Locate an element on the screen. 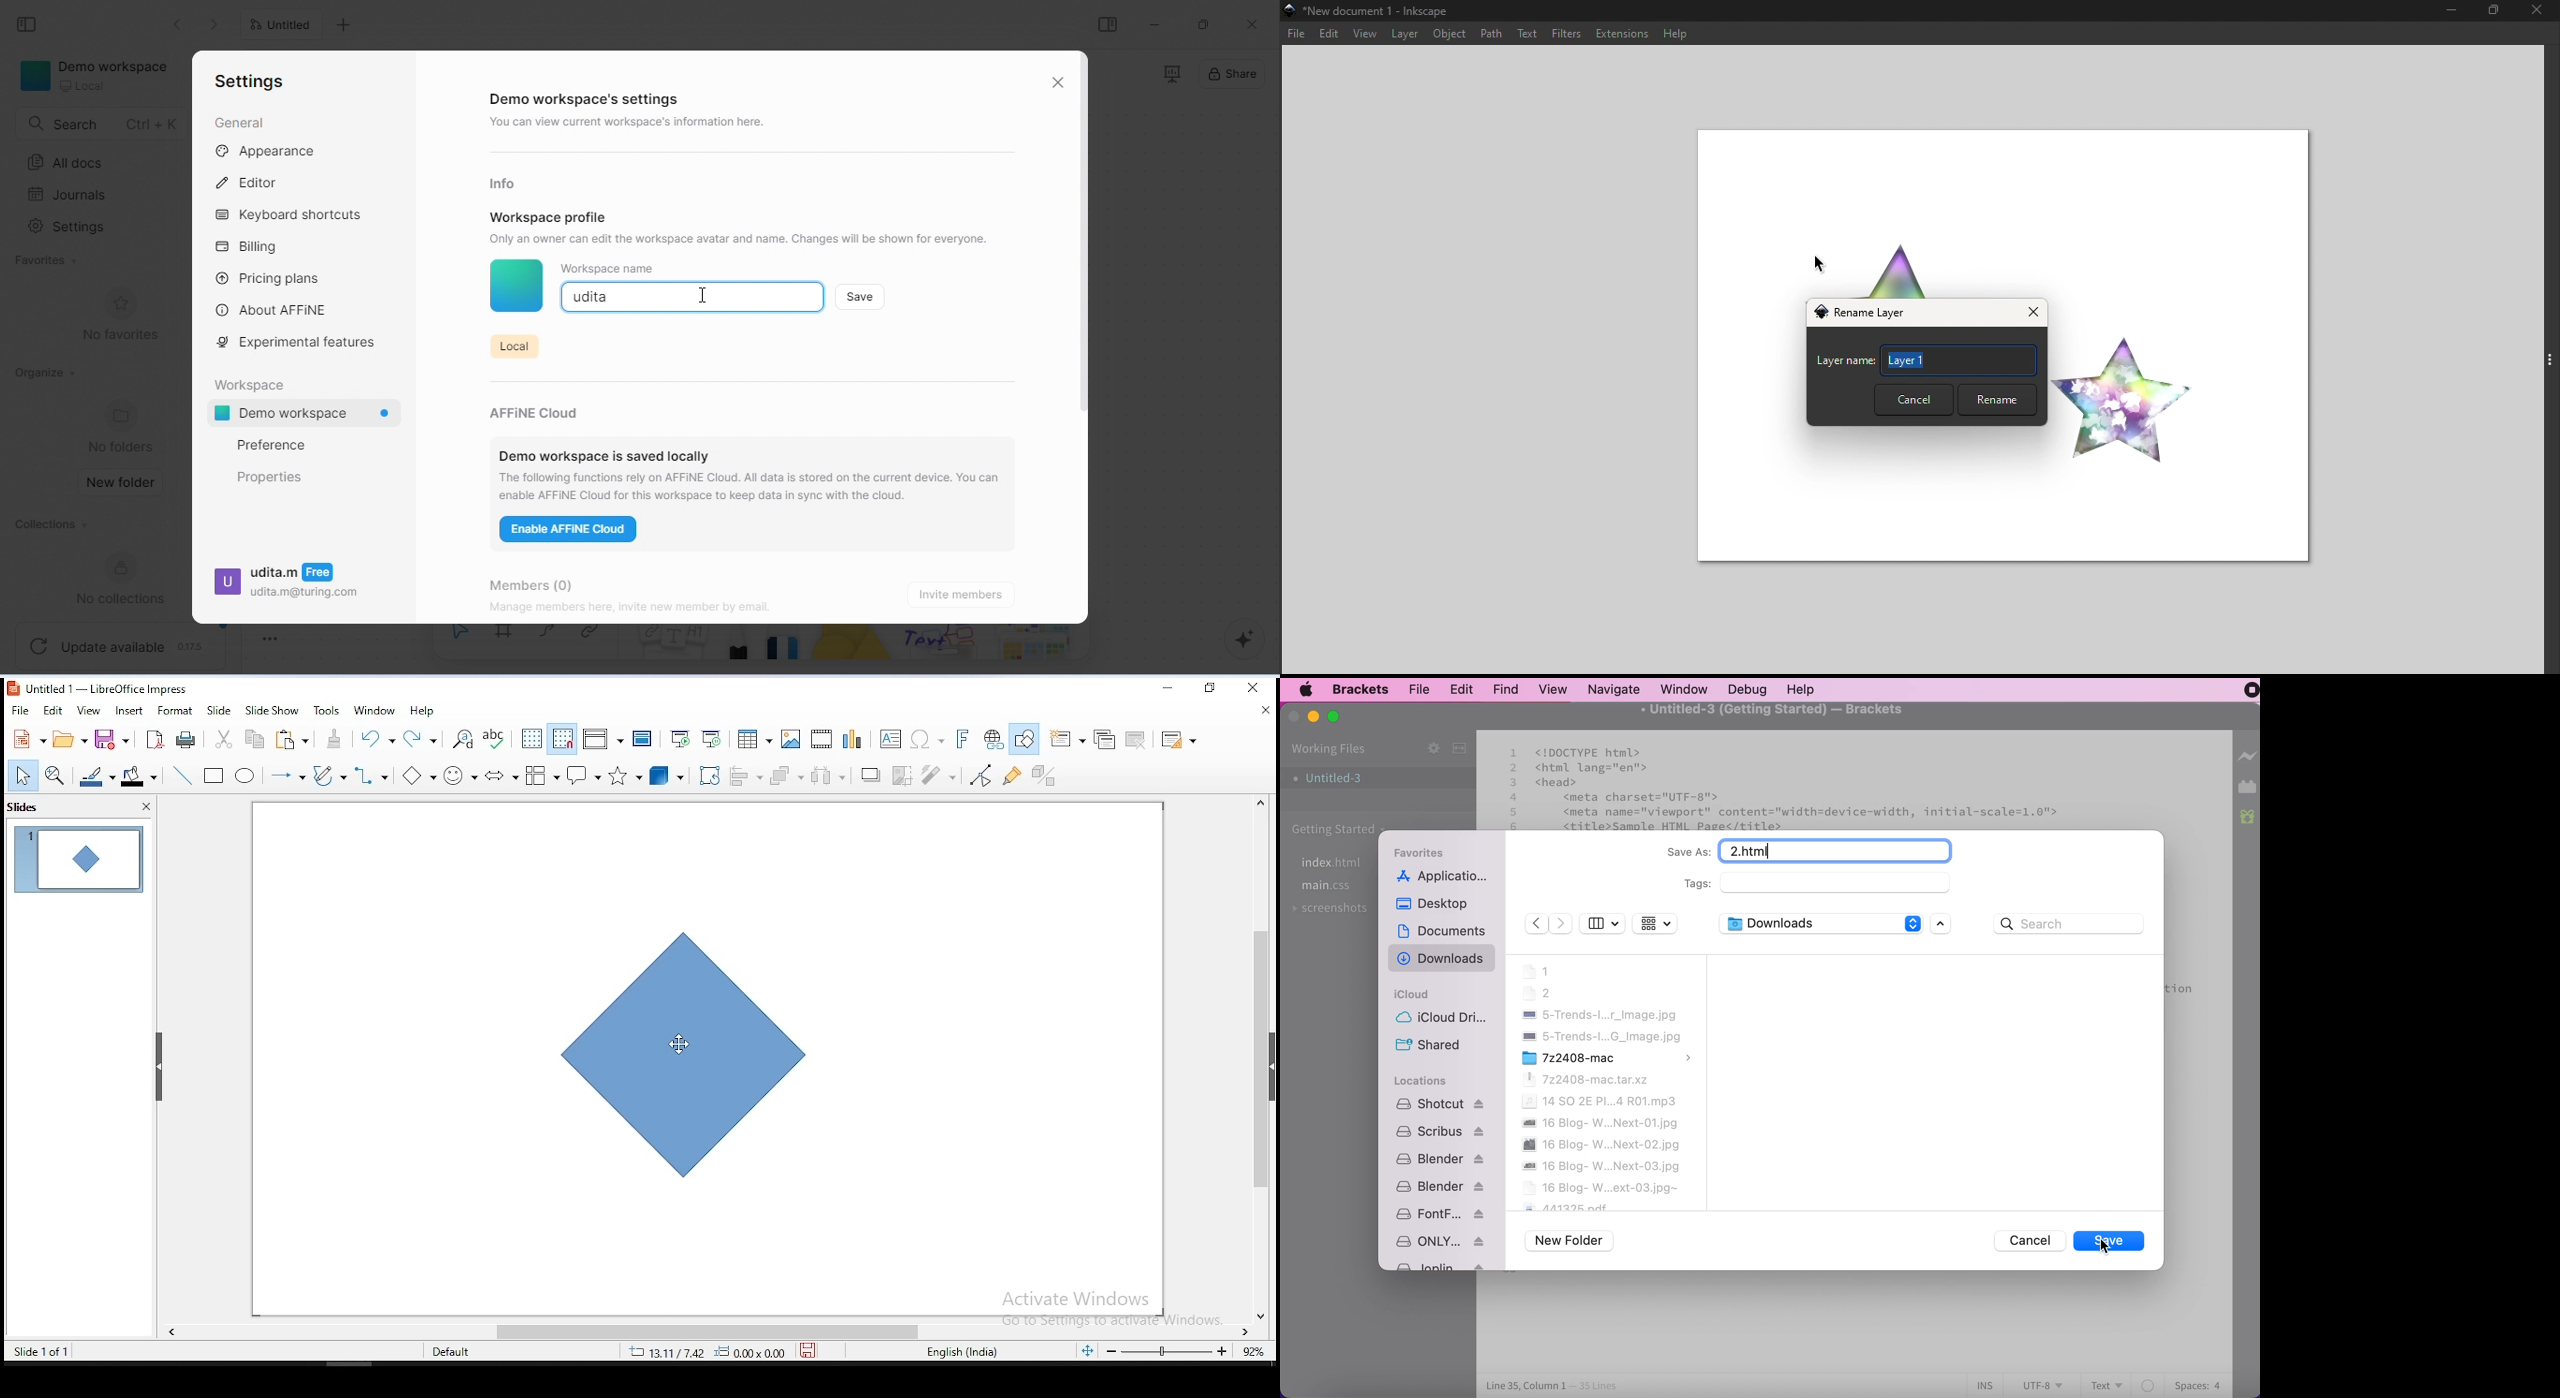 This screenshot has width=2576, height=1400. hide side bar is located at coordinates (1603, 925).